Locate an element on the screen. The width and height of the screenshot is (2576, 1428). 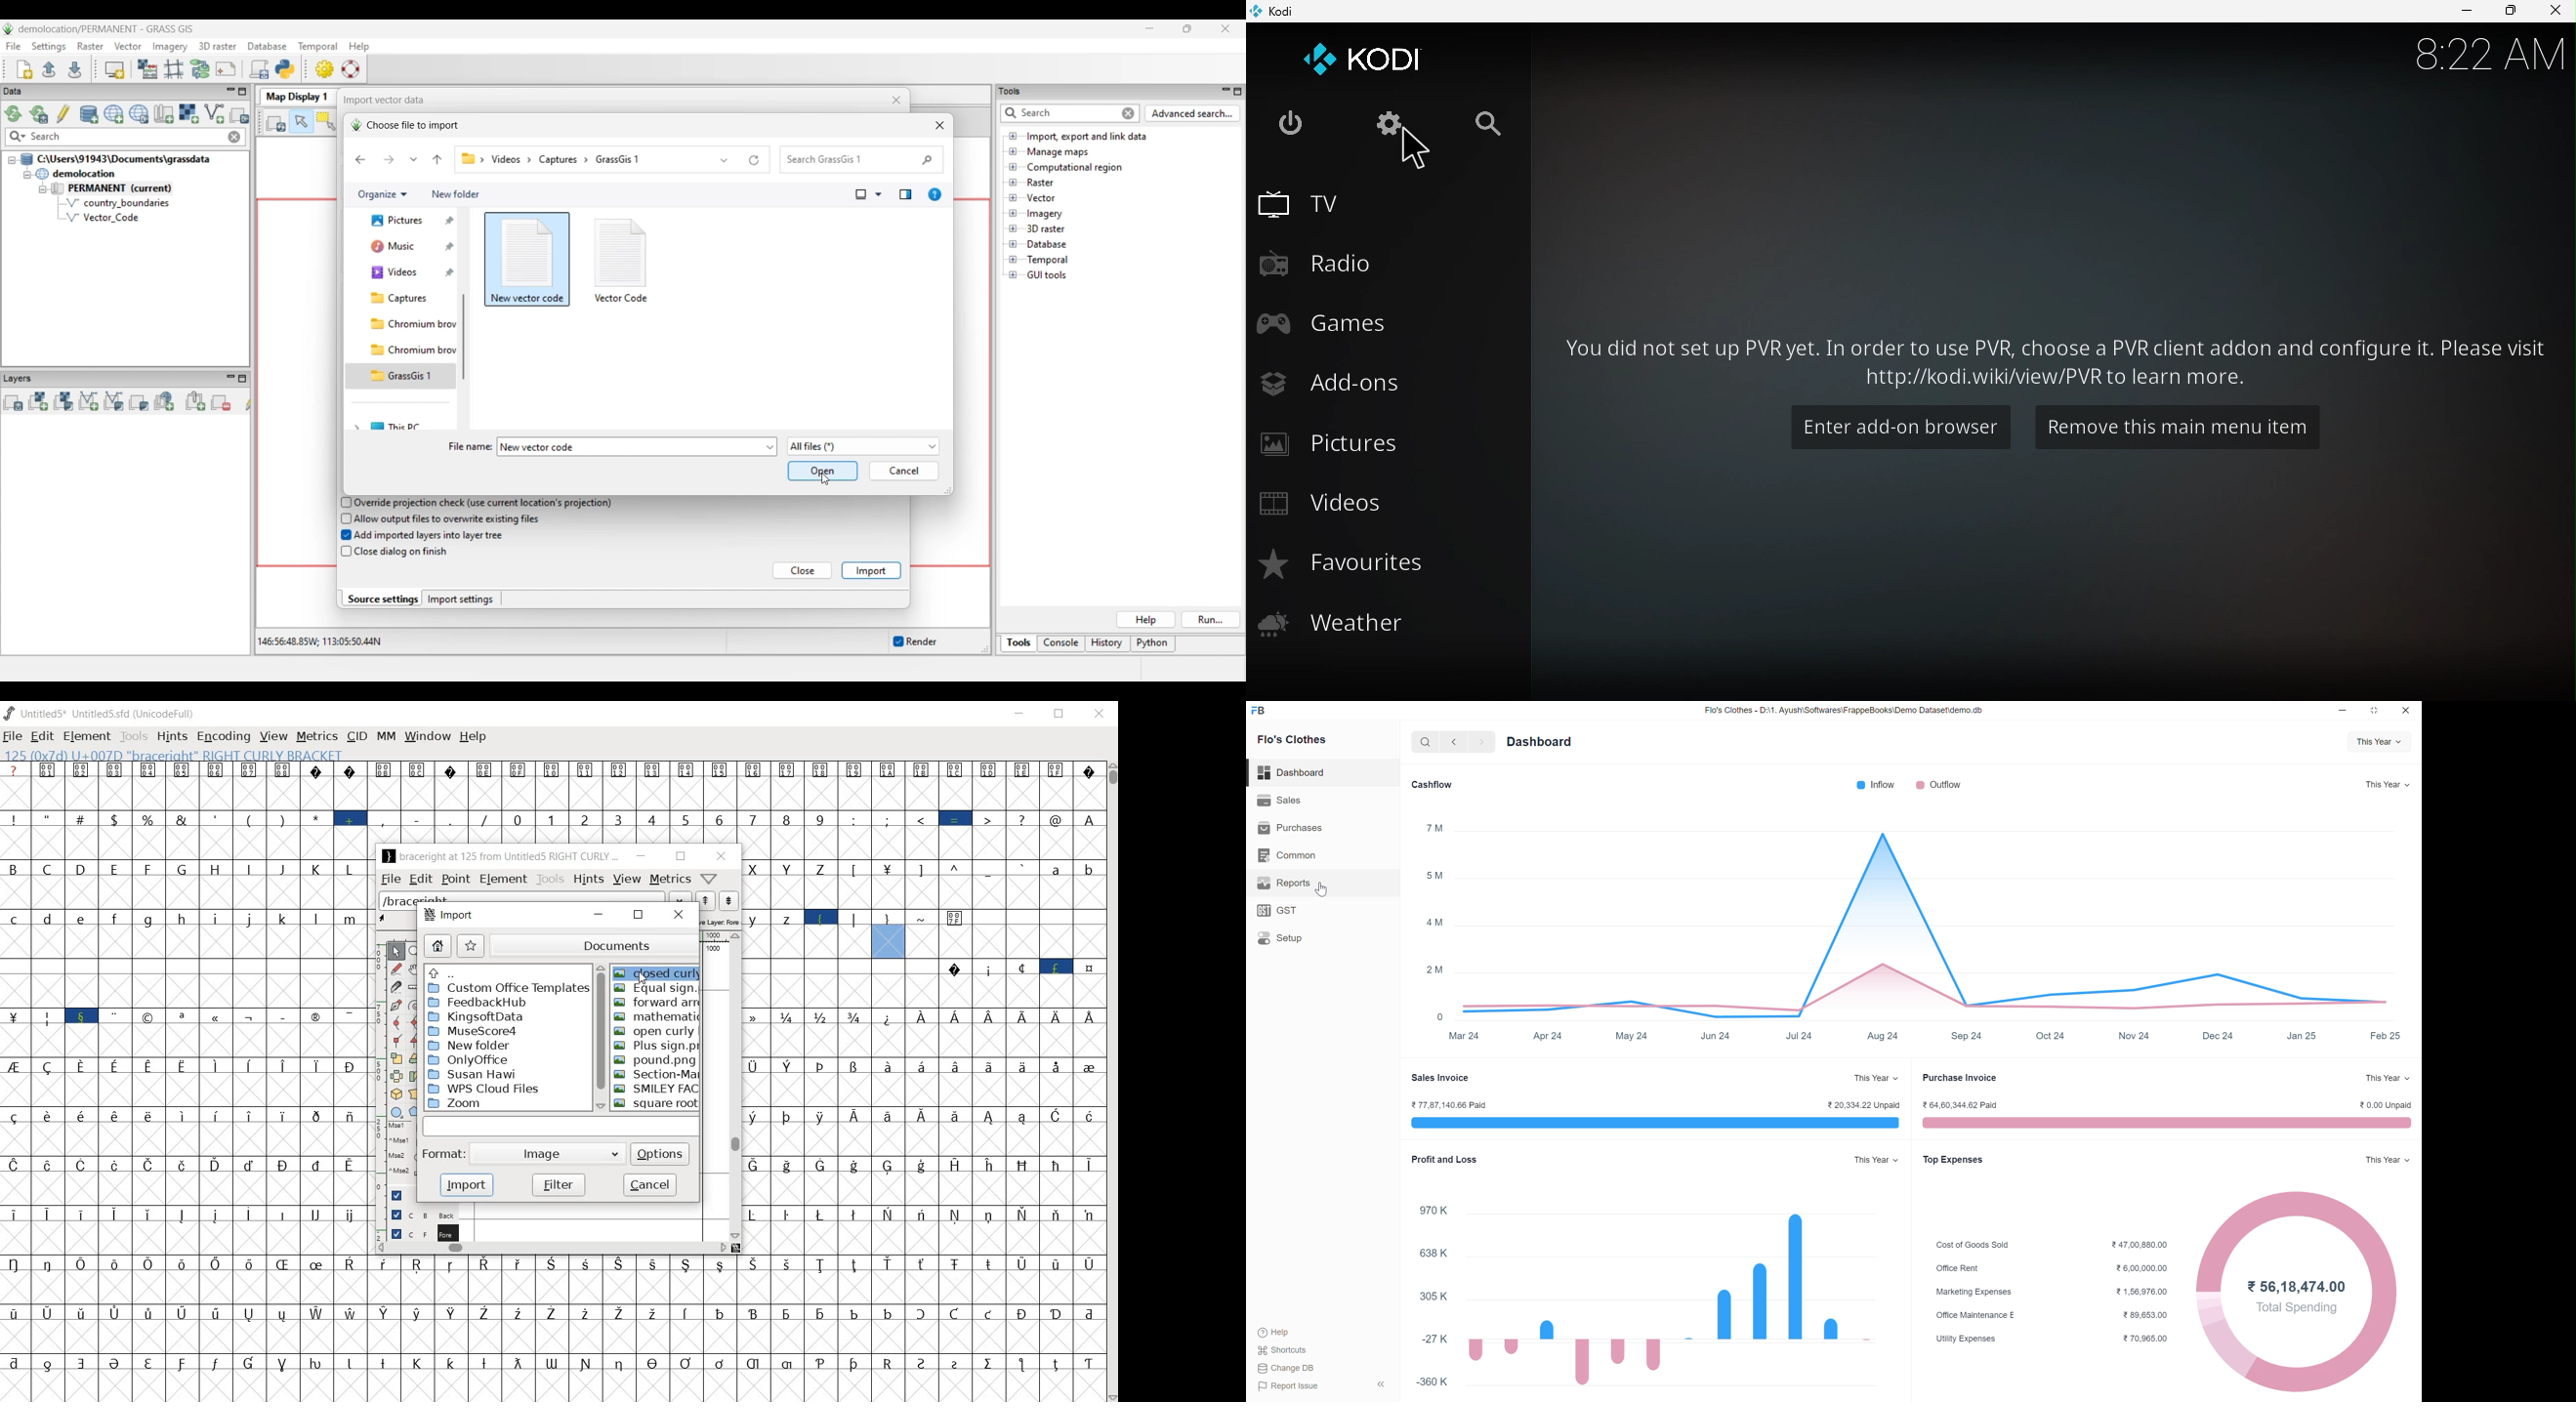
minimize is located at coordinates (2344, 708).